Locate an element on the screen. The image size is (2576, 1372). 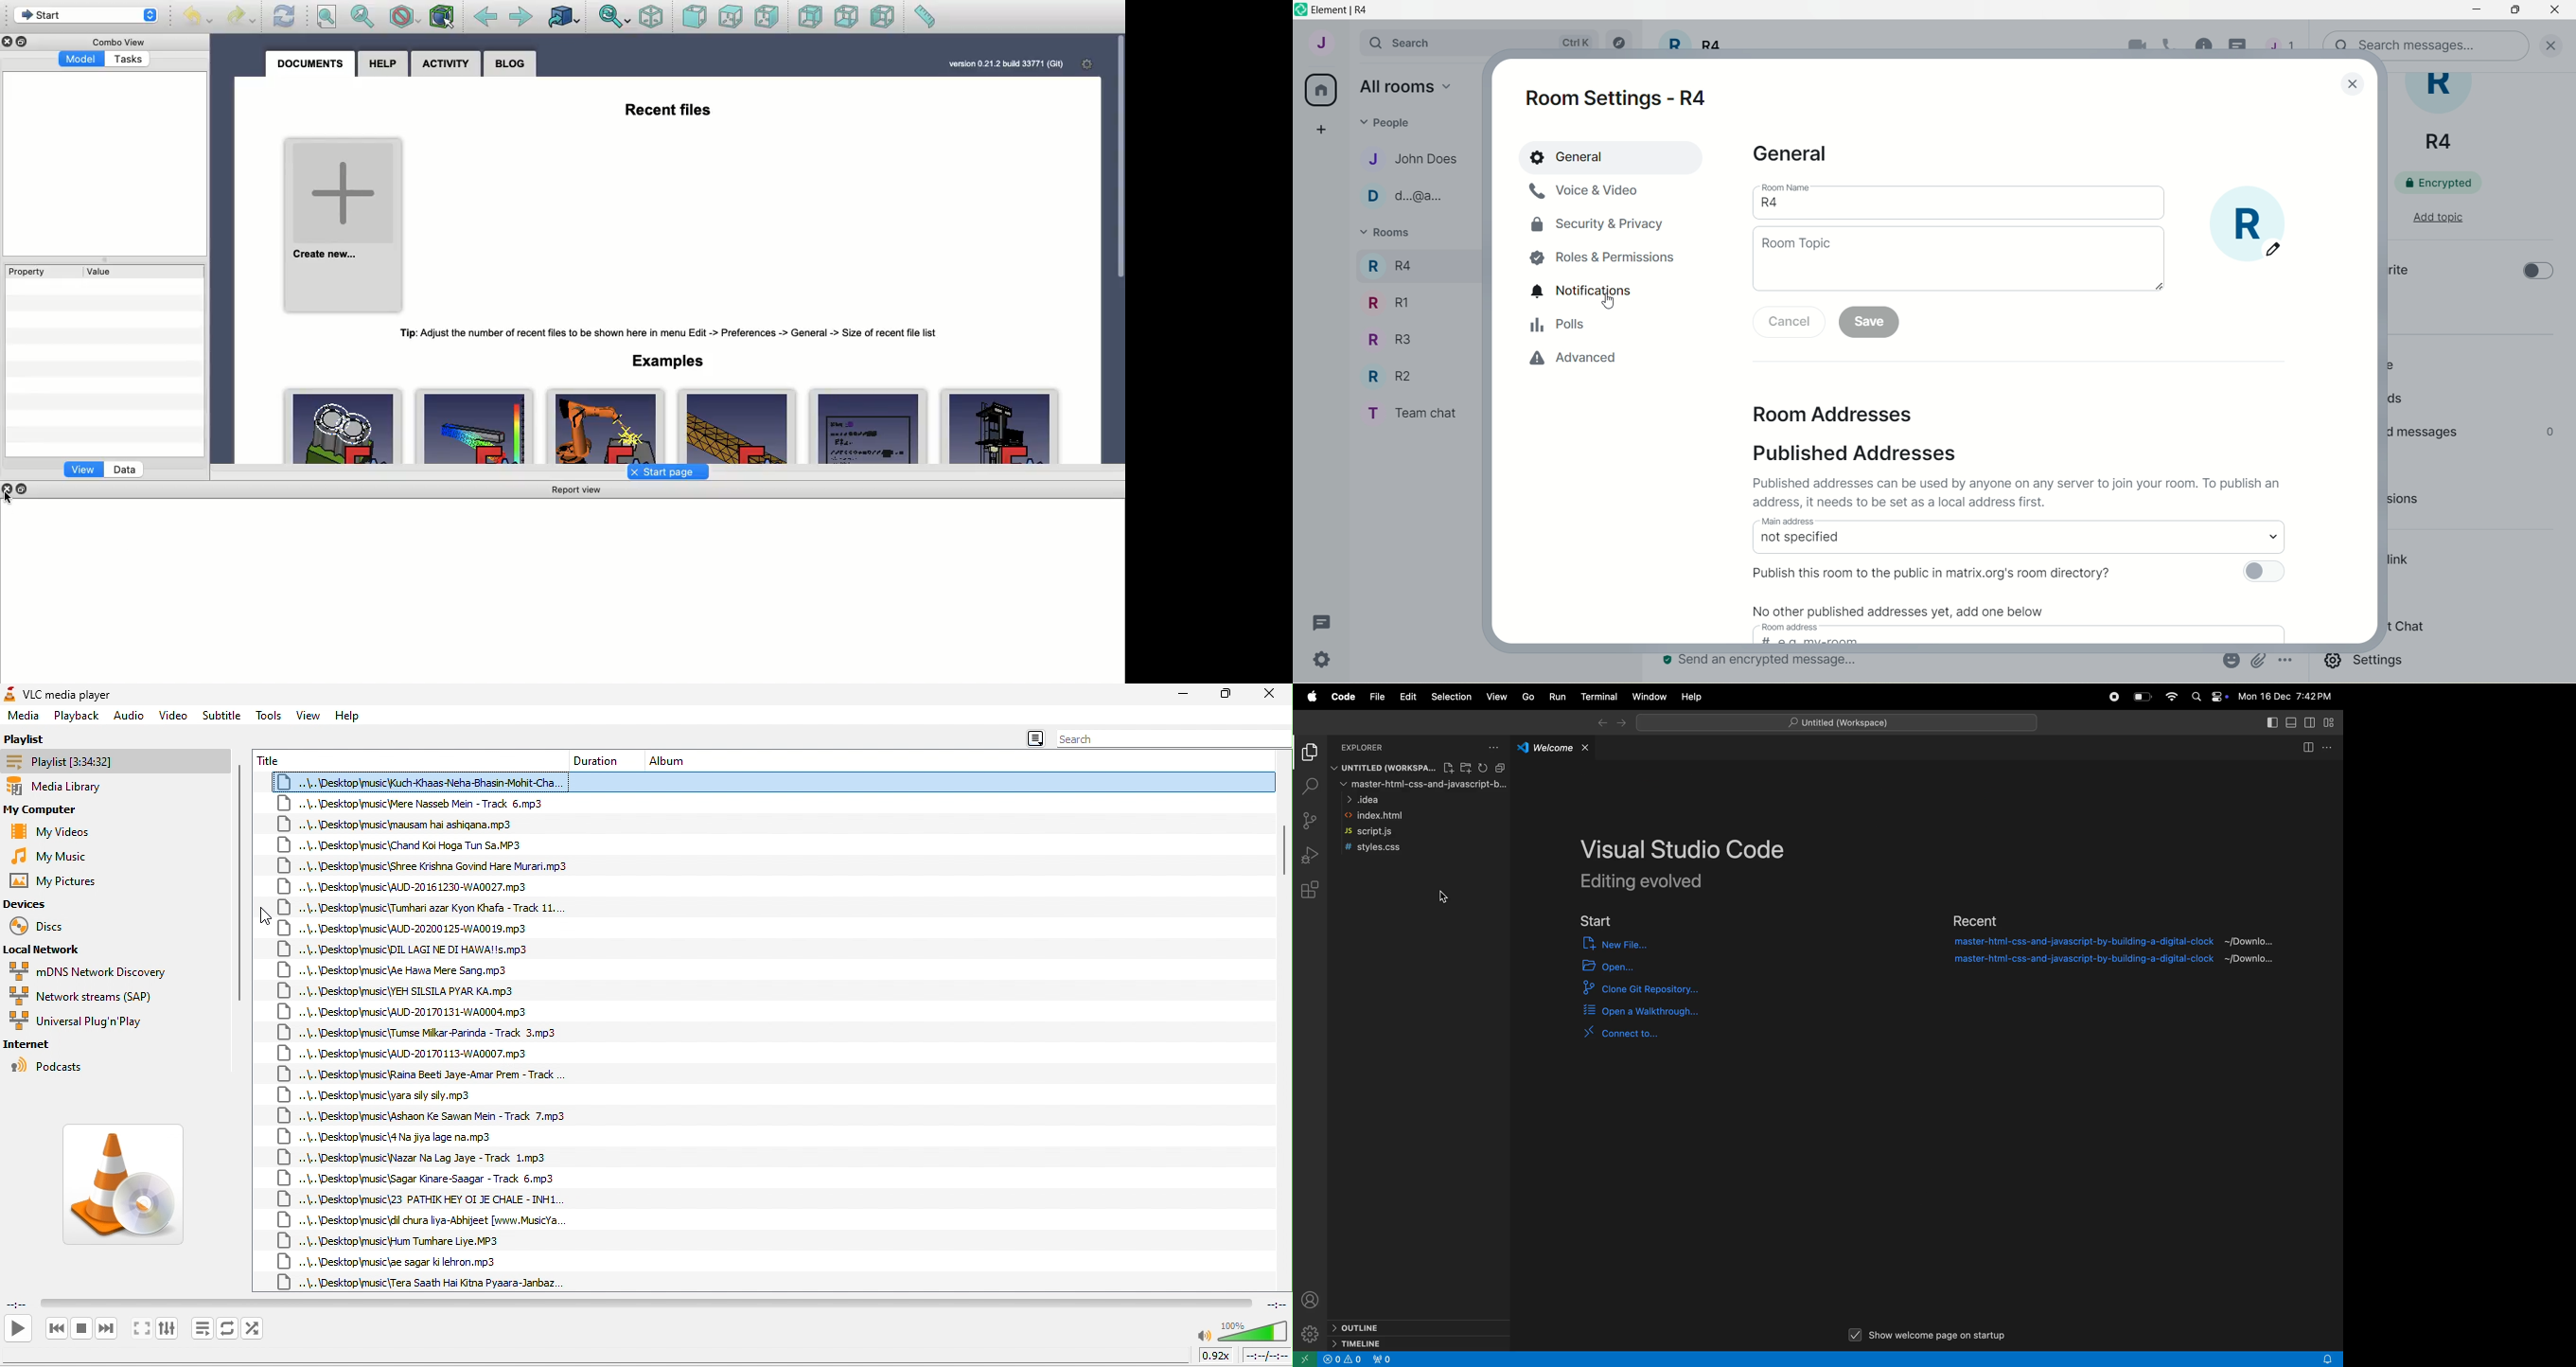
\..\Desktop\music\AUD-20161230-WA0027.mp3 is located at coordinates (404, 886).